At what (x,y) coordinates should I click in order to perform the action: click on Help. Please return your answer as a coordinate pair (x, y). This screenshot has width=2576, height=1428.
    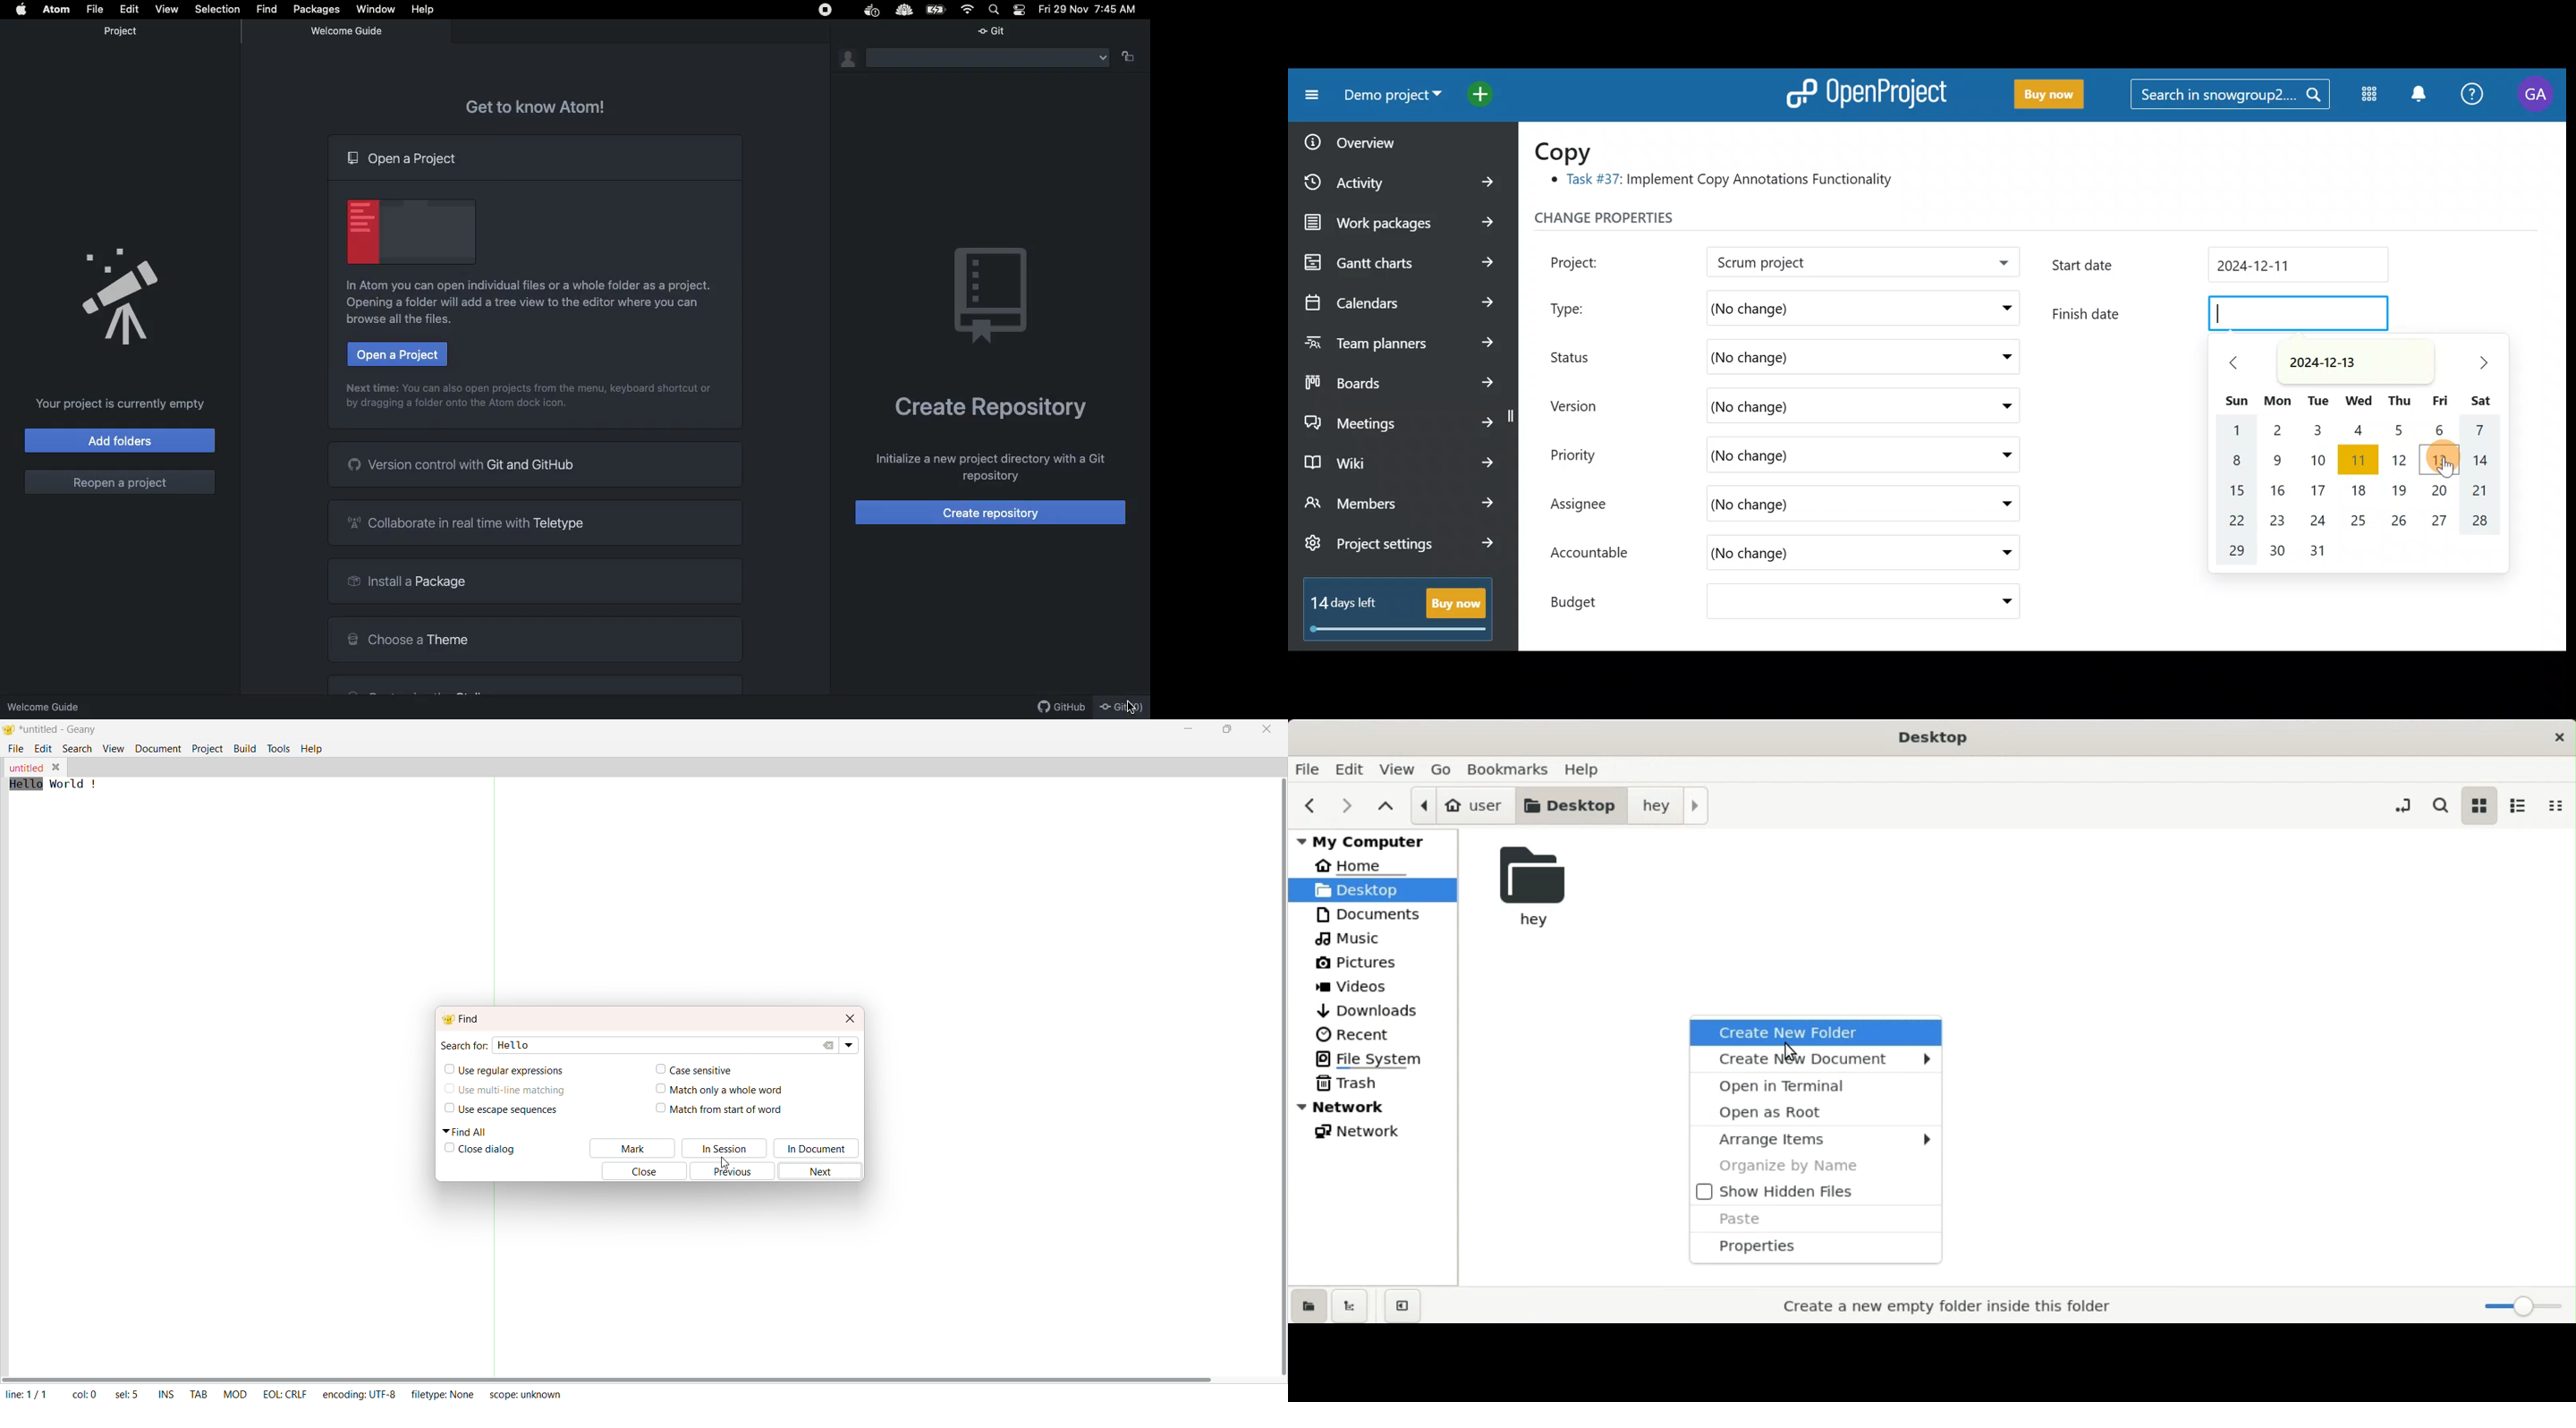
    Looking at the image, I should click on (426, 10).